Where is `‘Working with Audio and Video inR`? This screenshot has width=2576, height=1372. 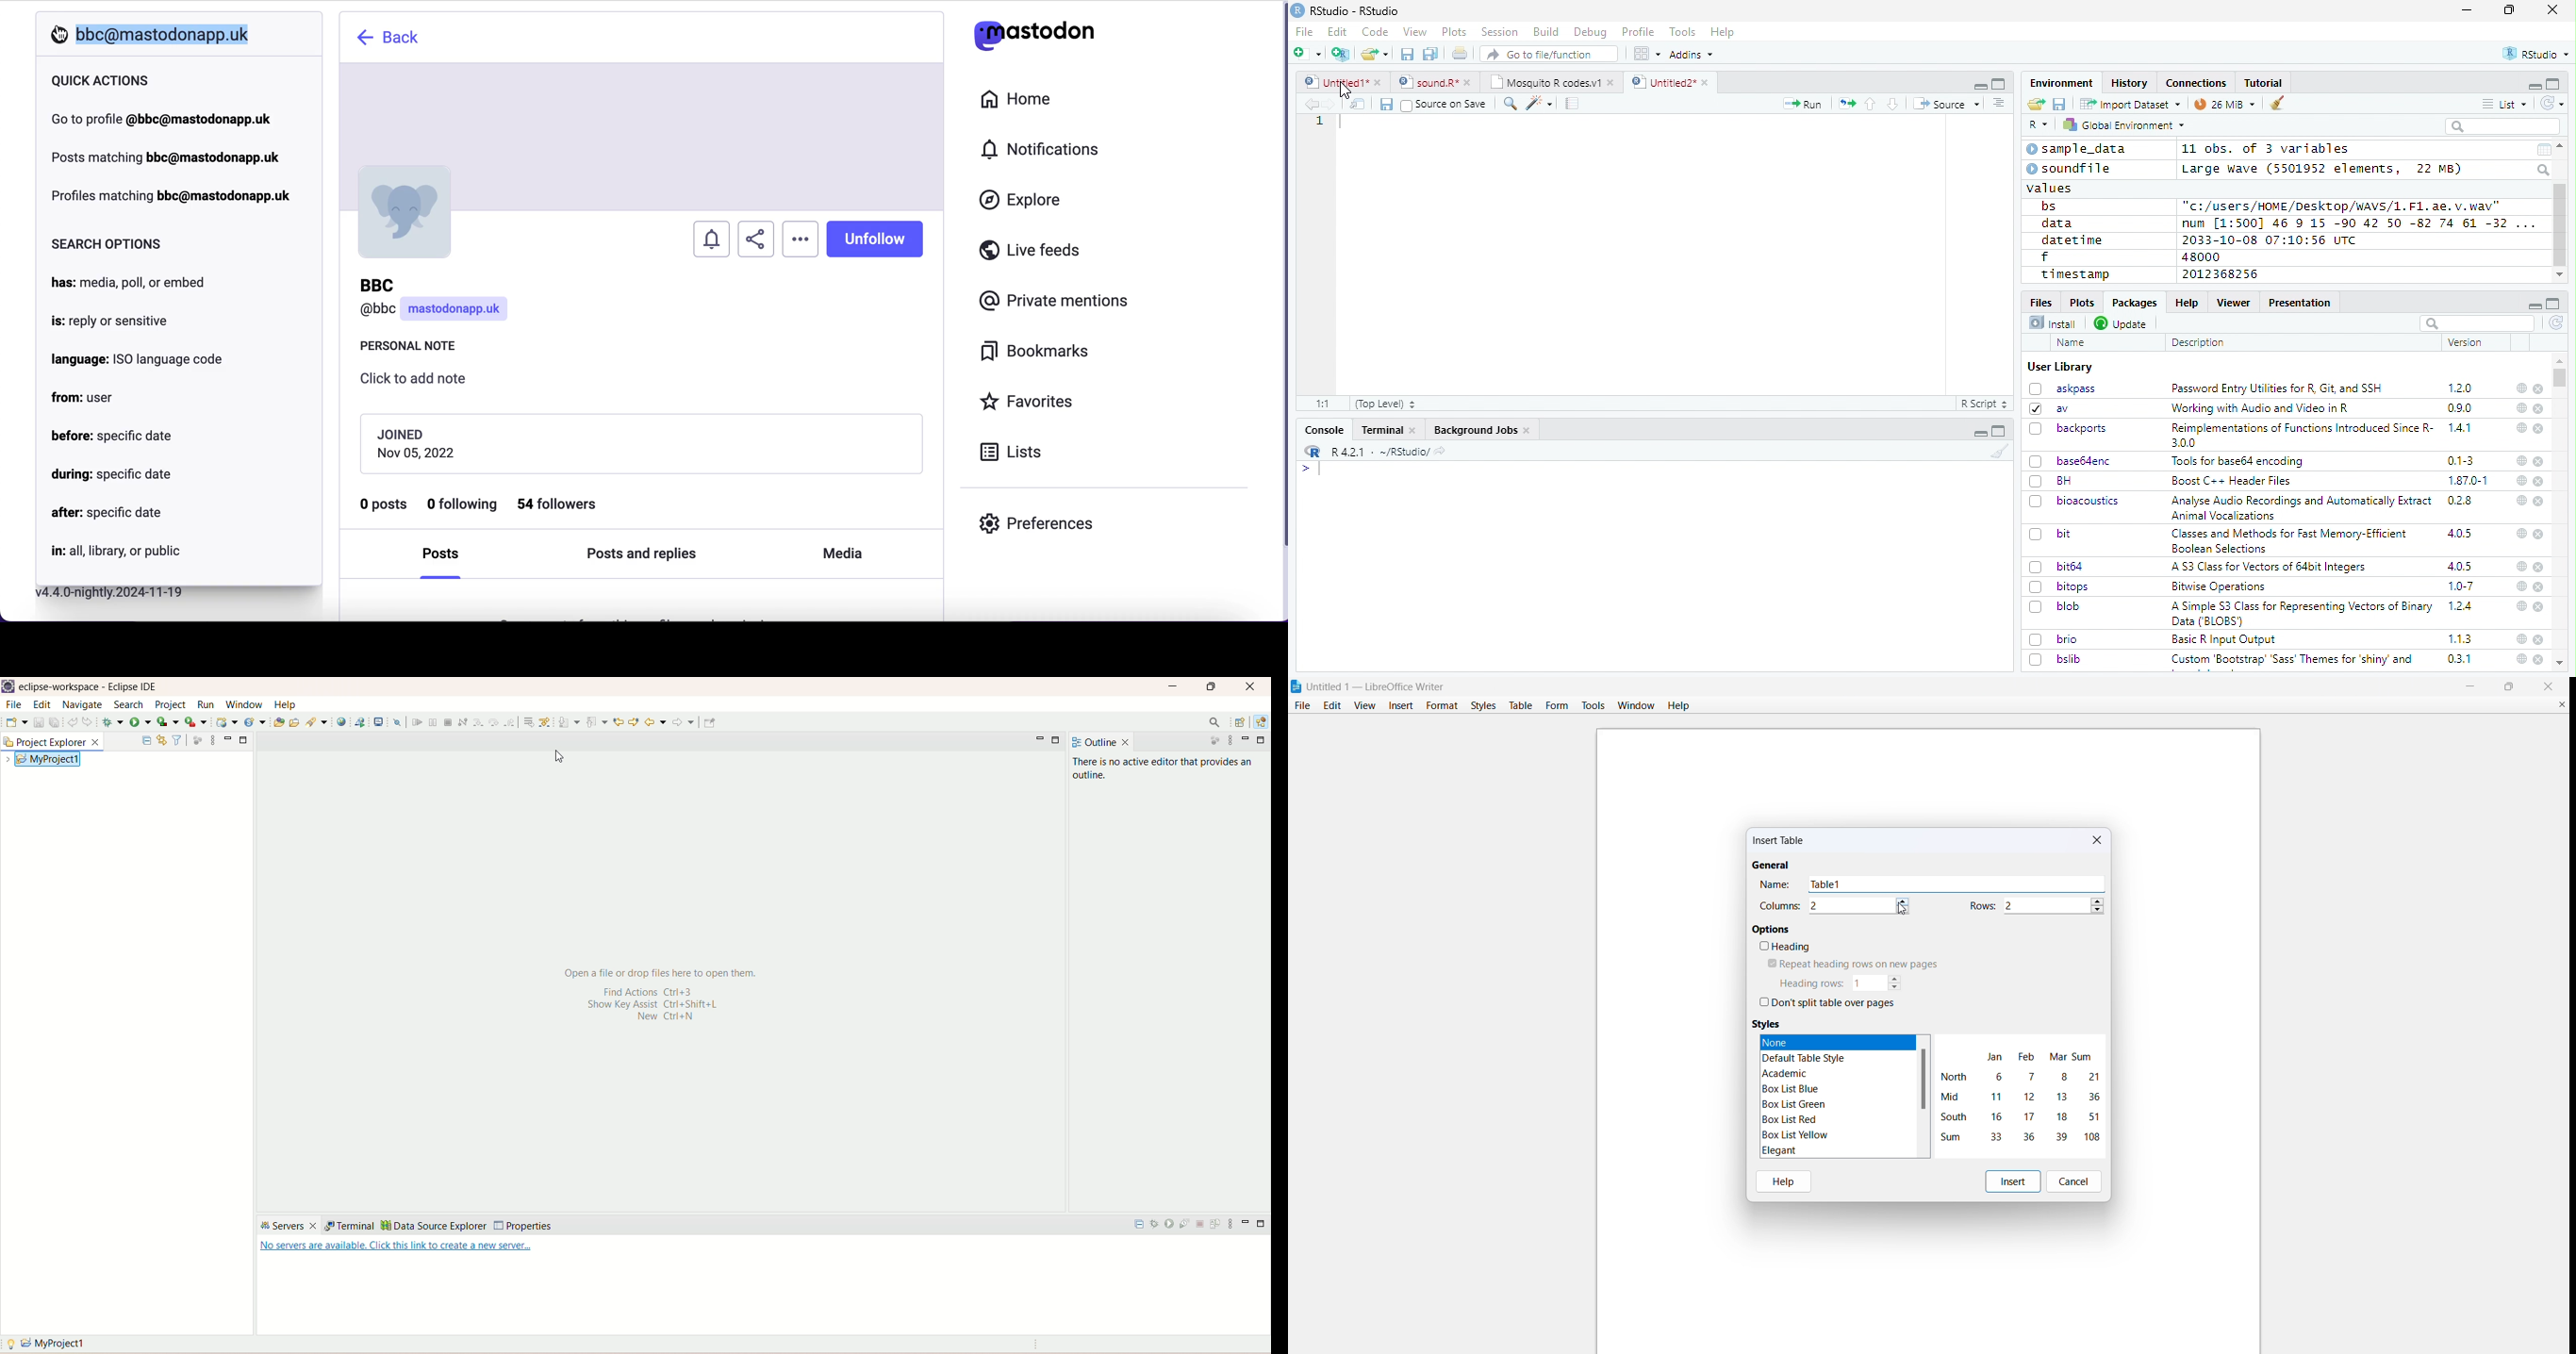 ‘Working with Audio and Video inR is located at coordinates (2262, 408).